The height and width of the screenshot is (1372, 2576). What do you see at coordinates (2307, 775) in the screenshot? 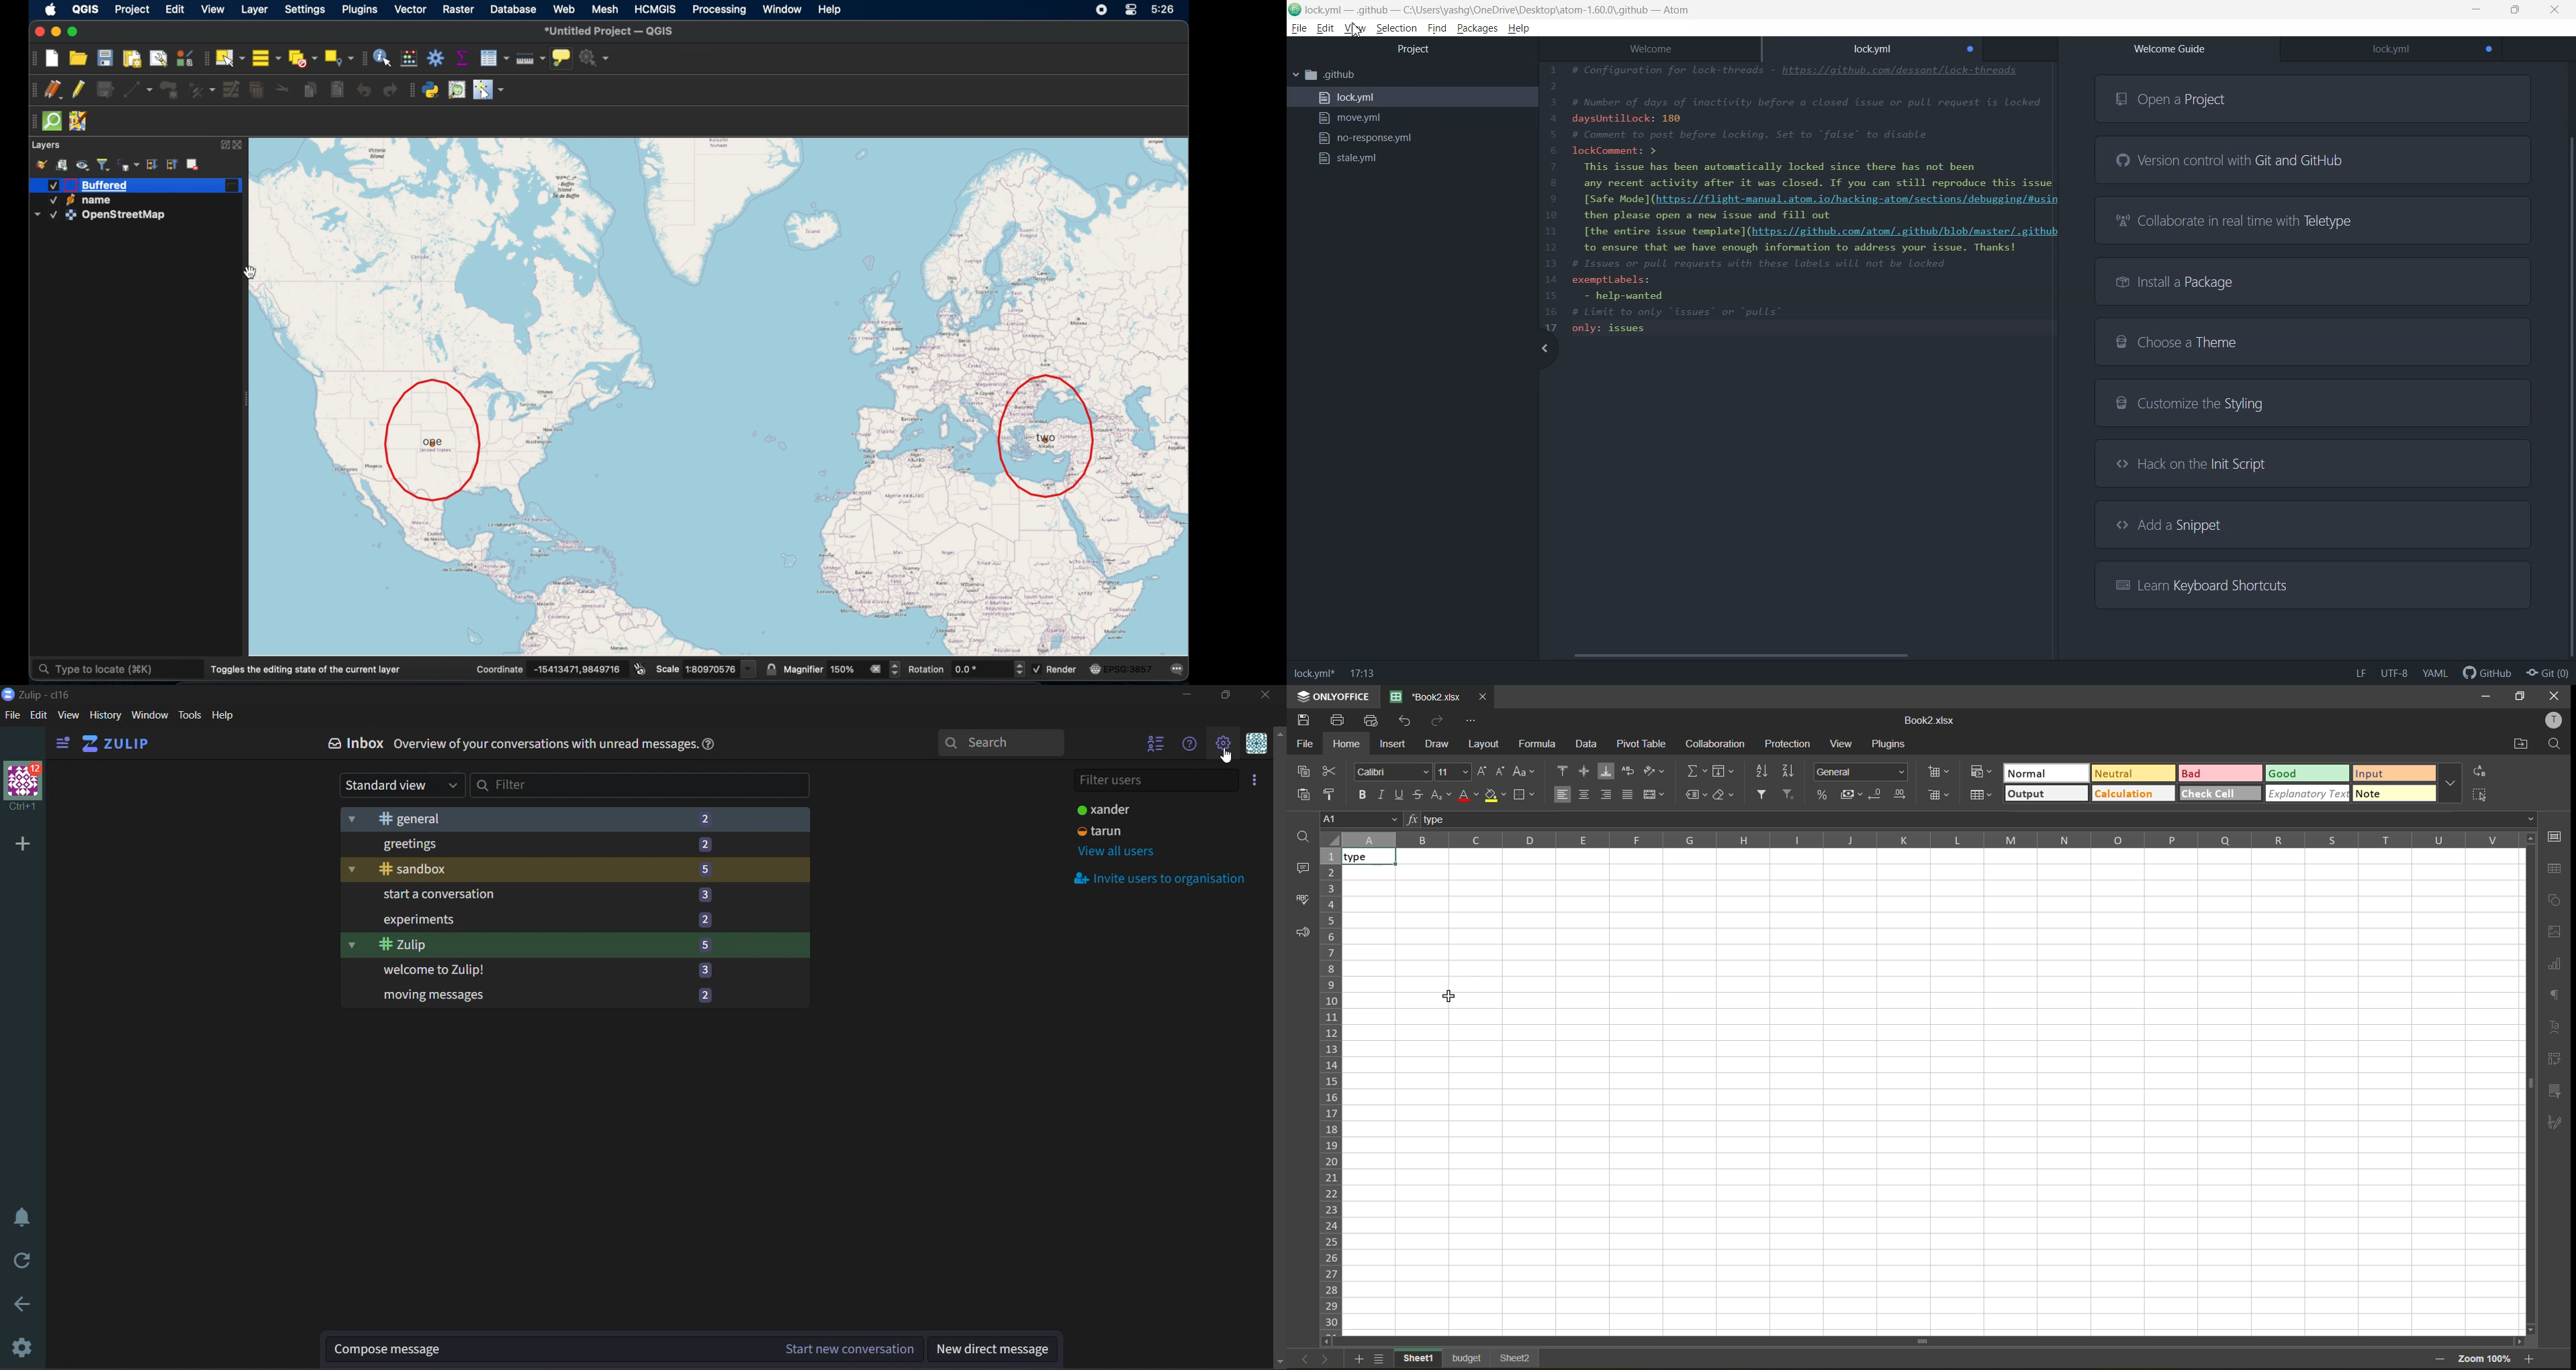
I see `good` at bounding box center [2307, 775].